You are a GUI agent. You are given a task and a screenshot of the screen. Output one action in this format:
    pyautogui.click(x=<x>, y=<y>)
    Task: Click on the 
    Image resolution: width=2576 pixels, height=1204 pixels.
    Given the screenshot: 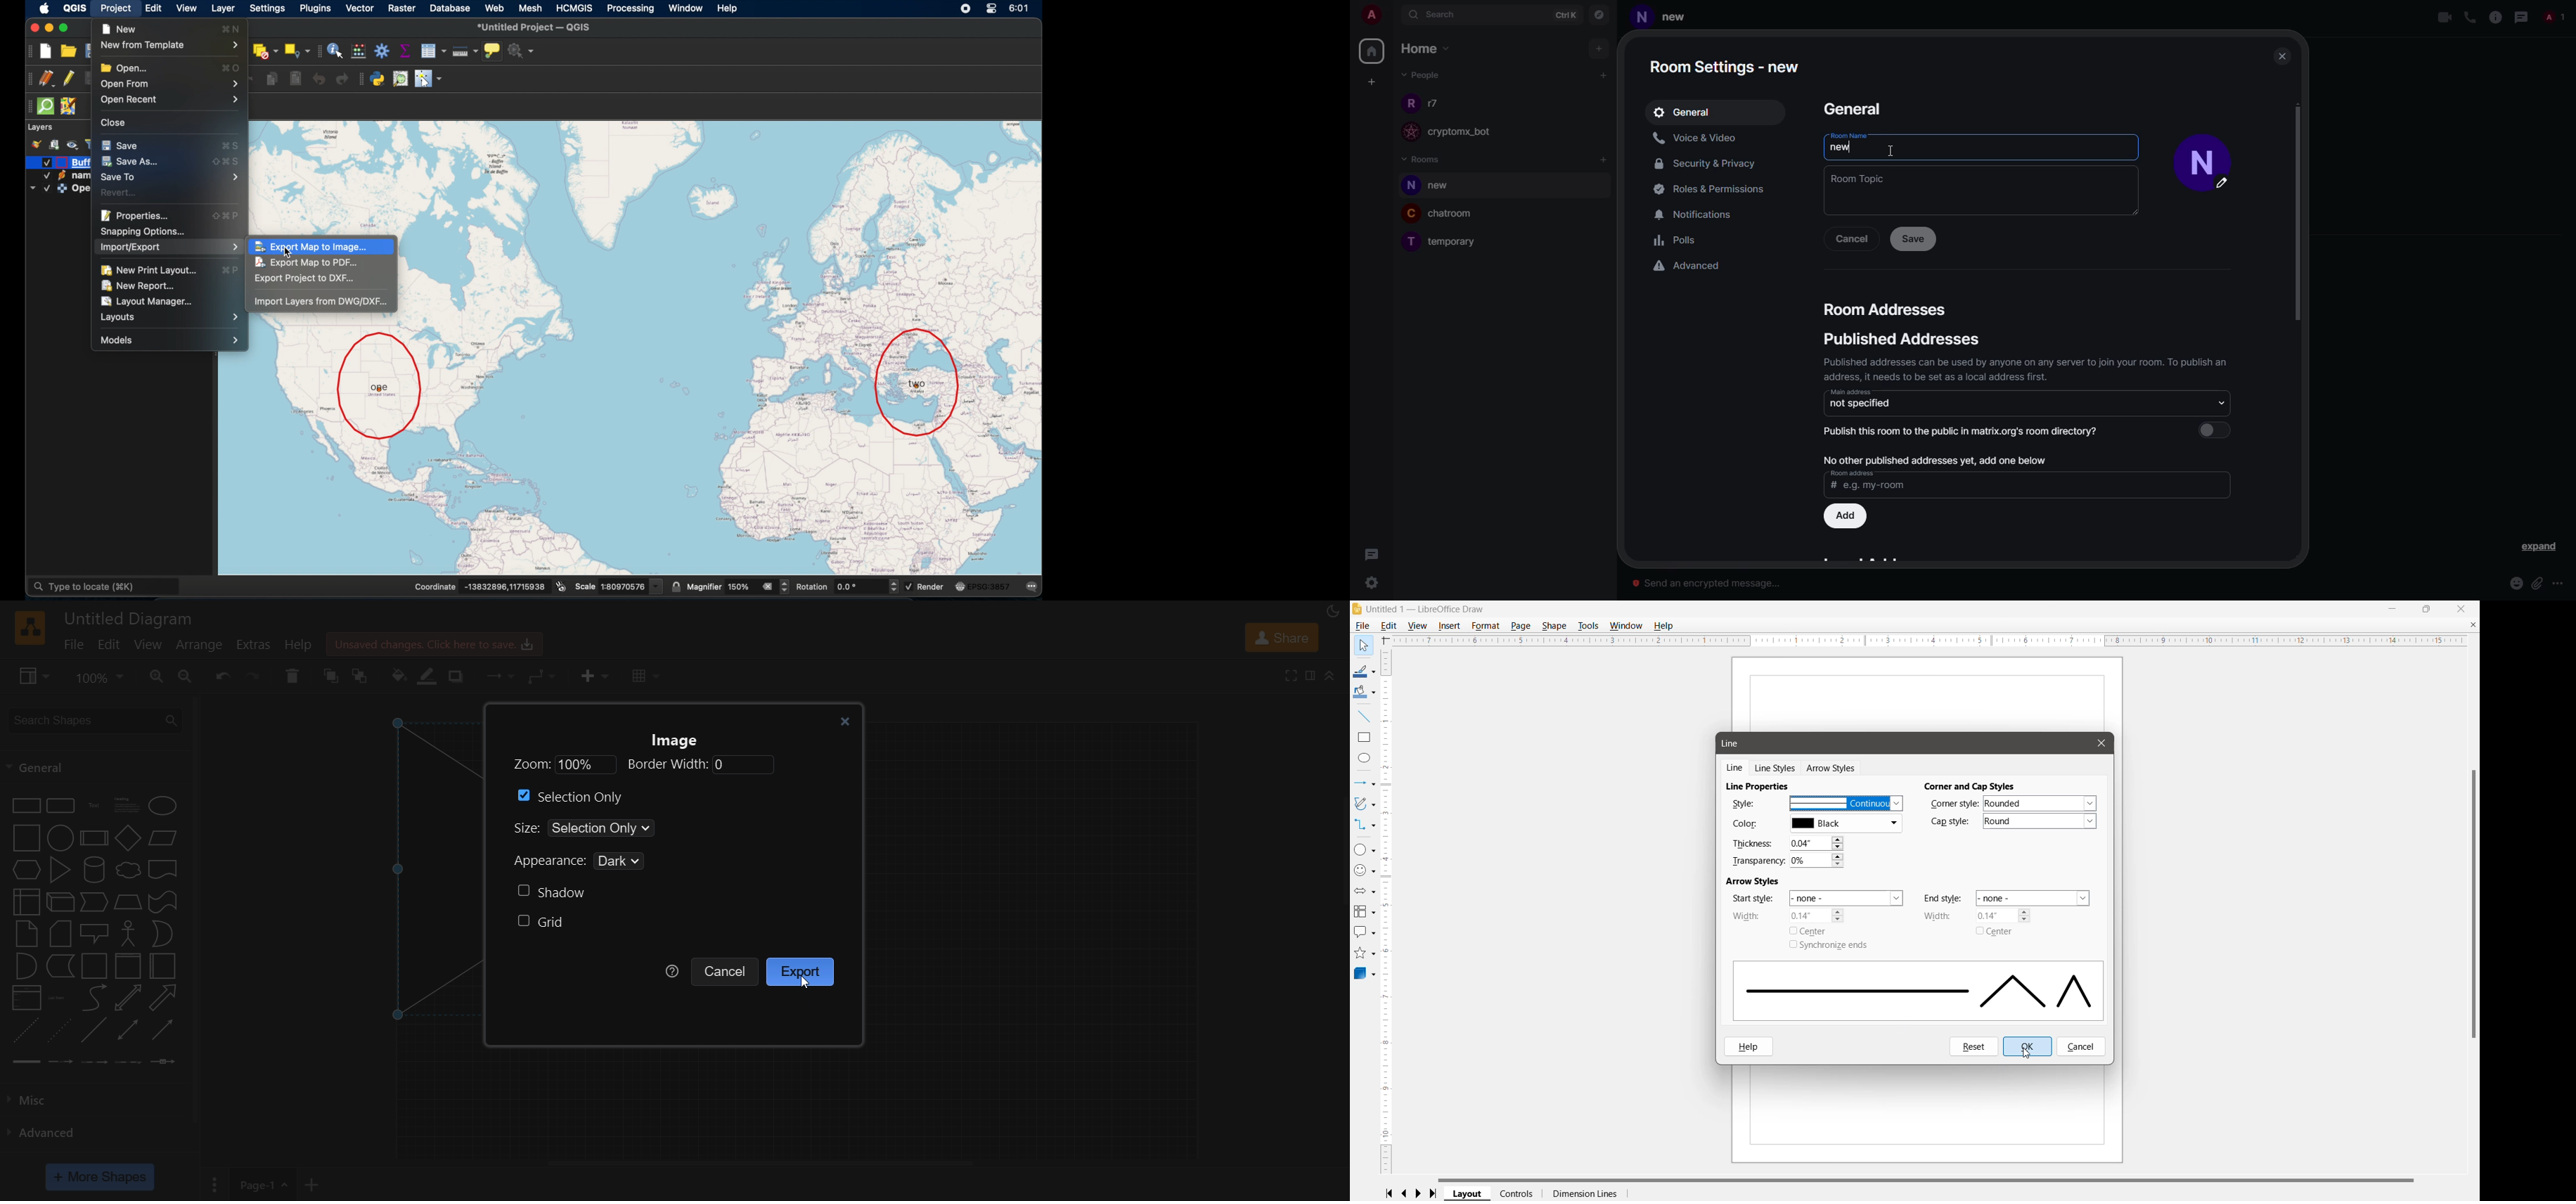 What is the action you would take?
    pyautogui.click(x=2004, y=916)
    